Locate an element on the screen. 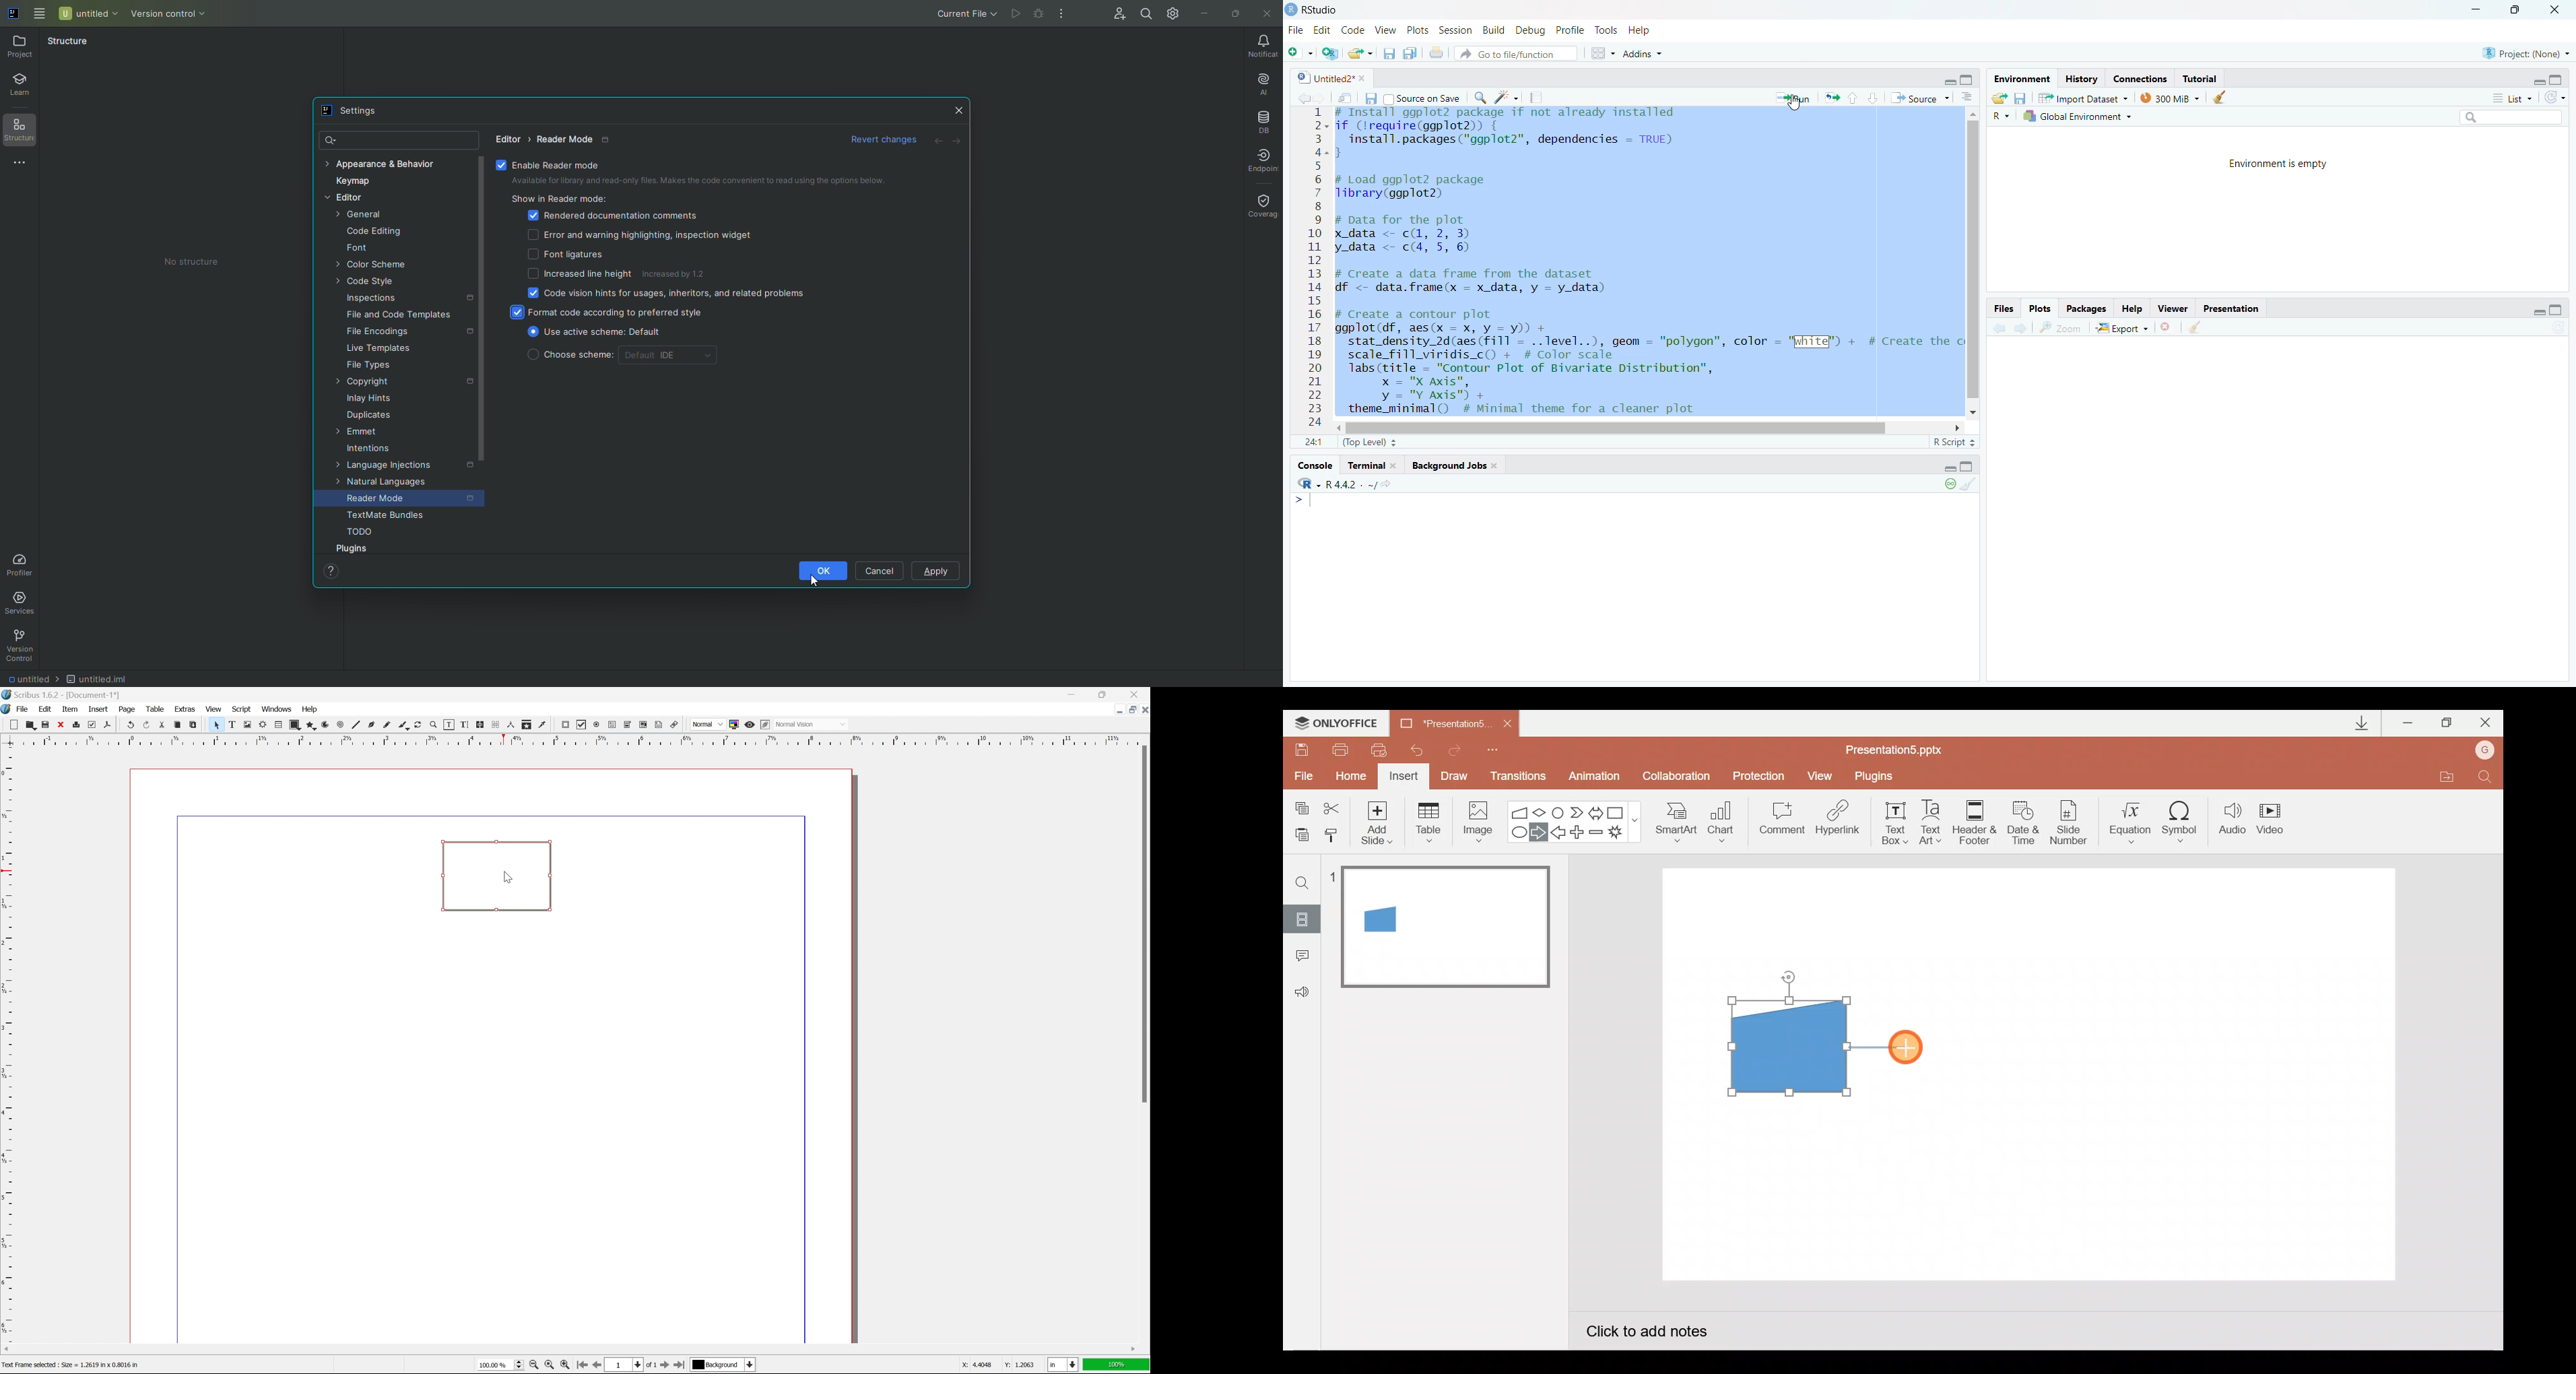 Image resolution: width=2576 pixels, height=1400 pixels. Quick print is located at coordinates (1383, 747).